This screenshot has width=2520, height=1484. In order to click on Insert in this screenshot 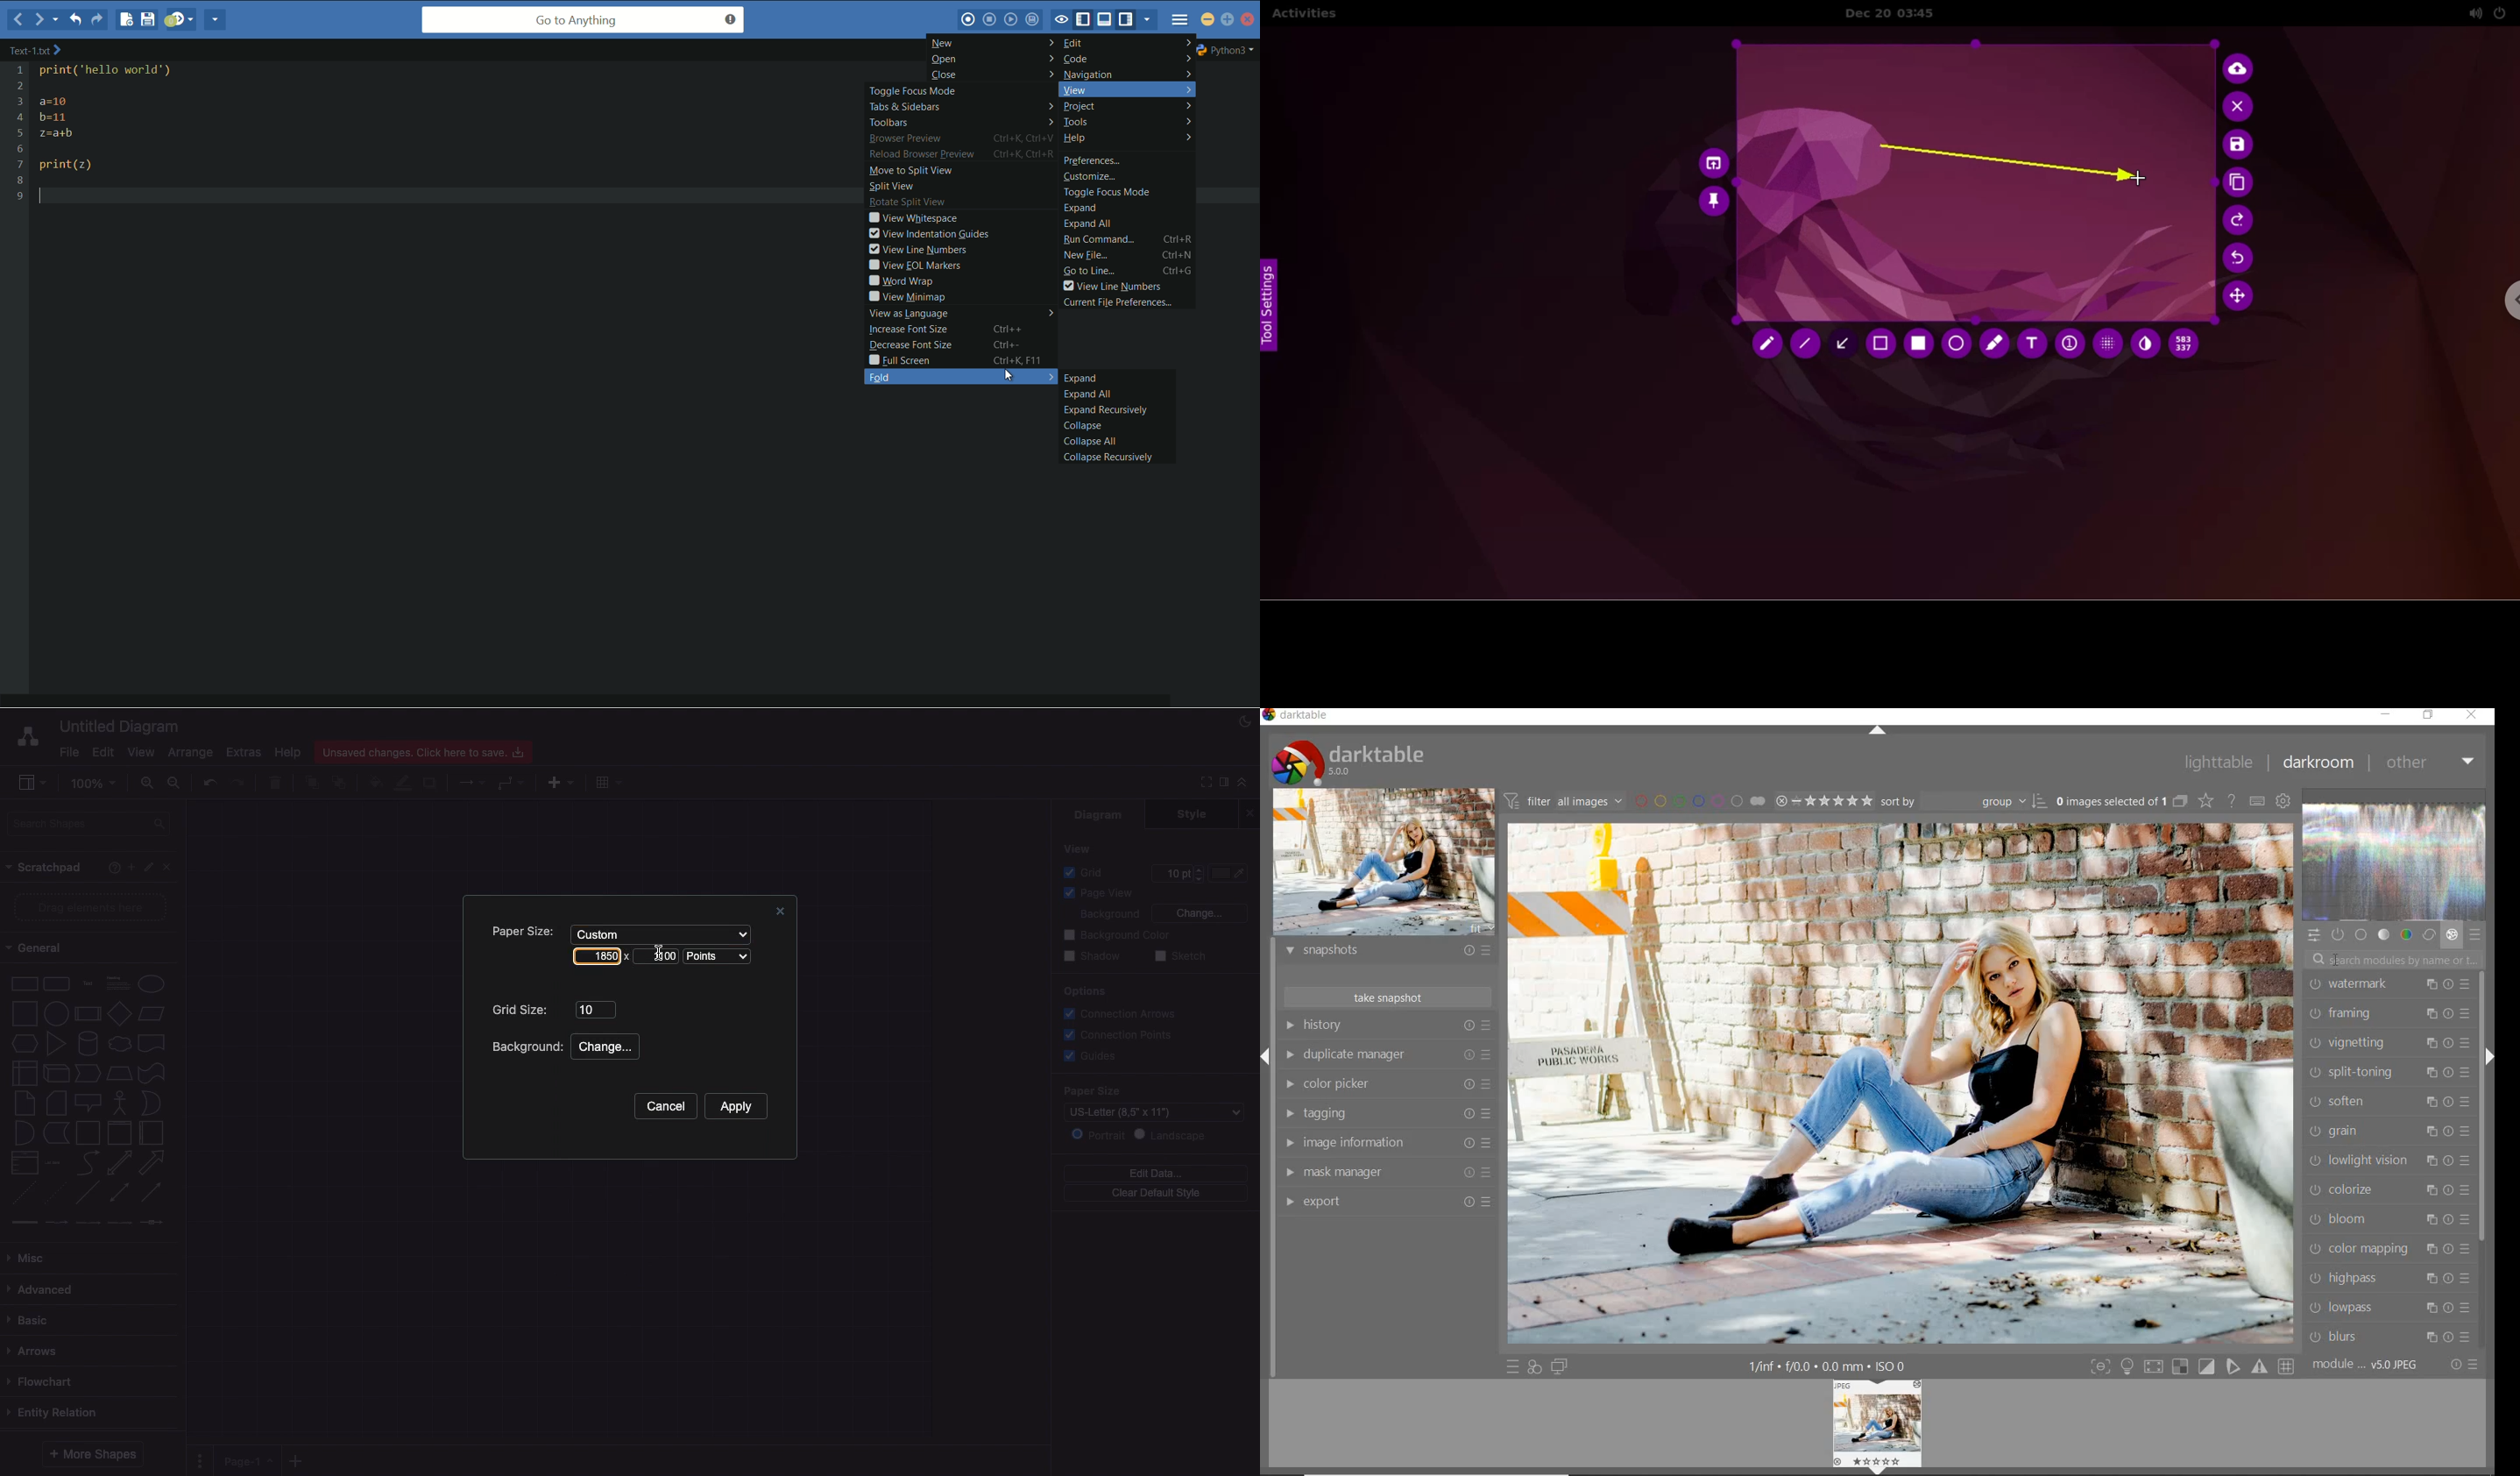, I will do `click(556, 781)`.